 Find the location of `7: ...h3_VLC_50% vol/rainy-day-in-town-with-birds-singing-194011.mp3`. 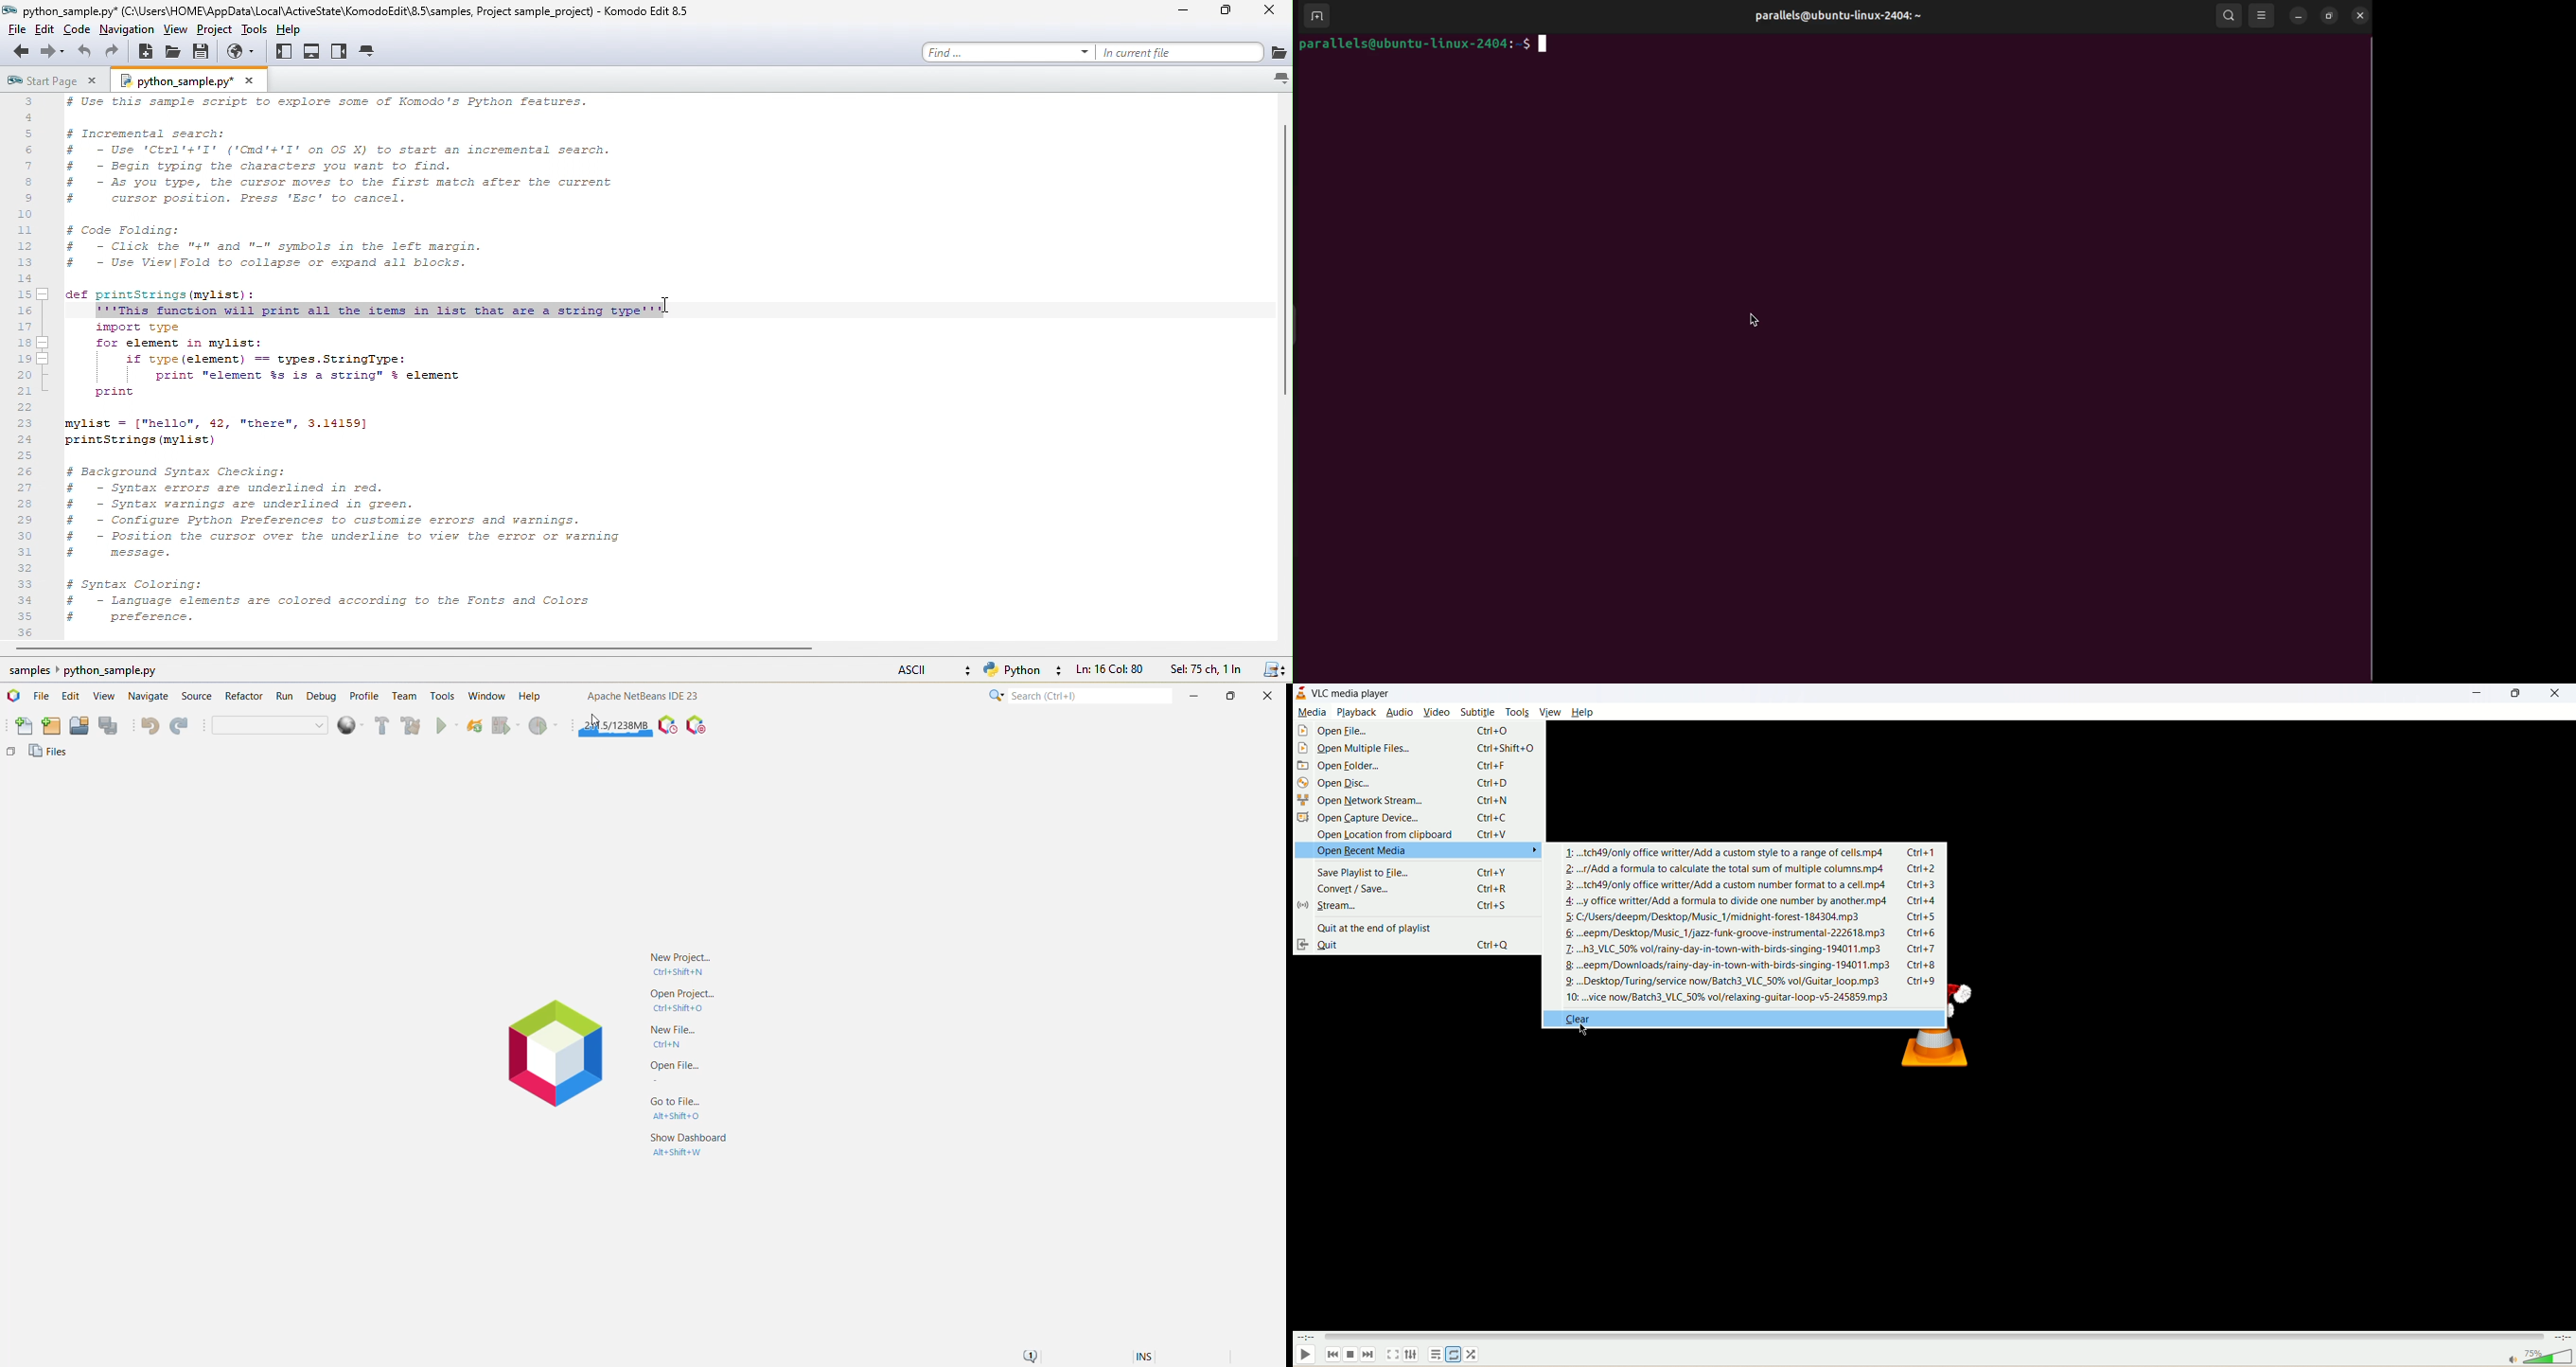

7: ...h3_VLC_50% vol/rainy-day-in-town-with-birds-singing-194011.mp3 is located at coordinates (1727, 948).